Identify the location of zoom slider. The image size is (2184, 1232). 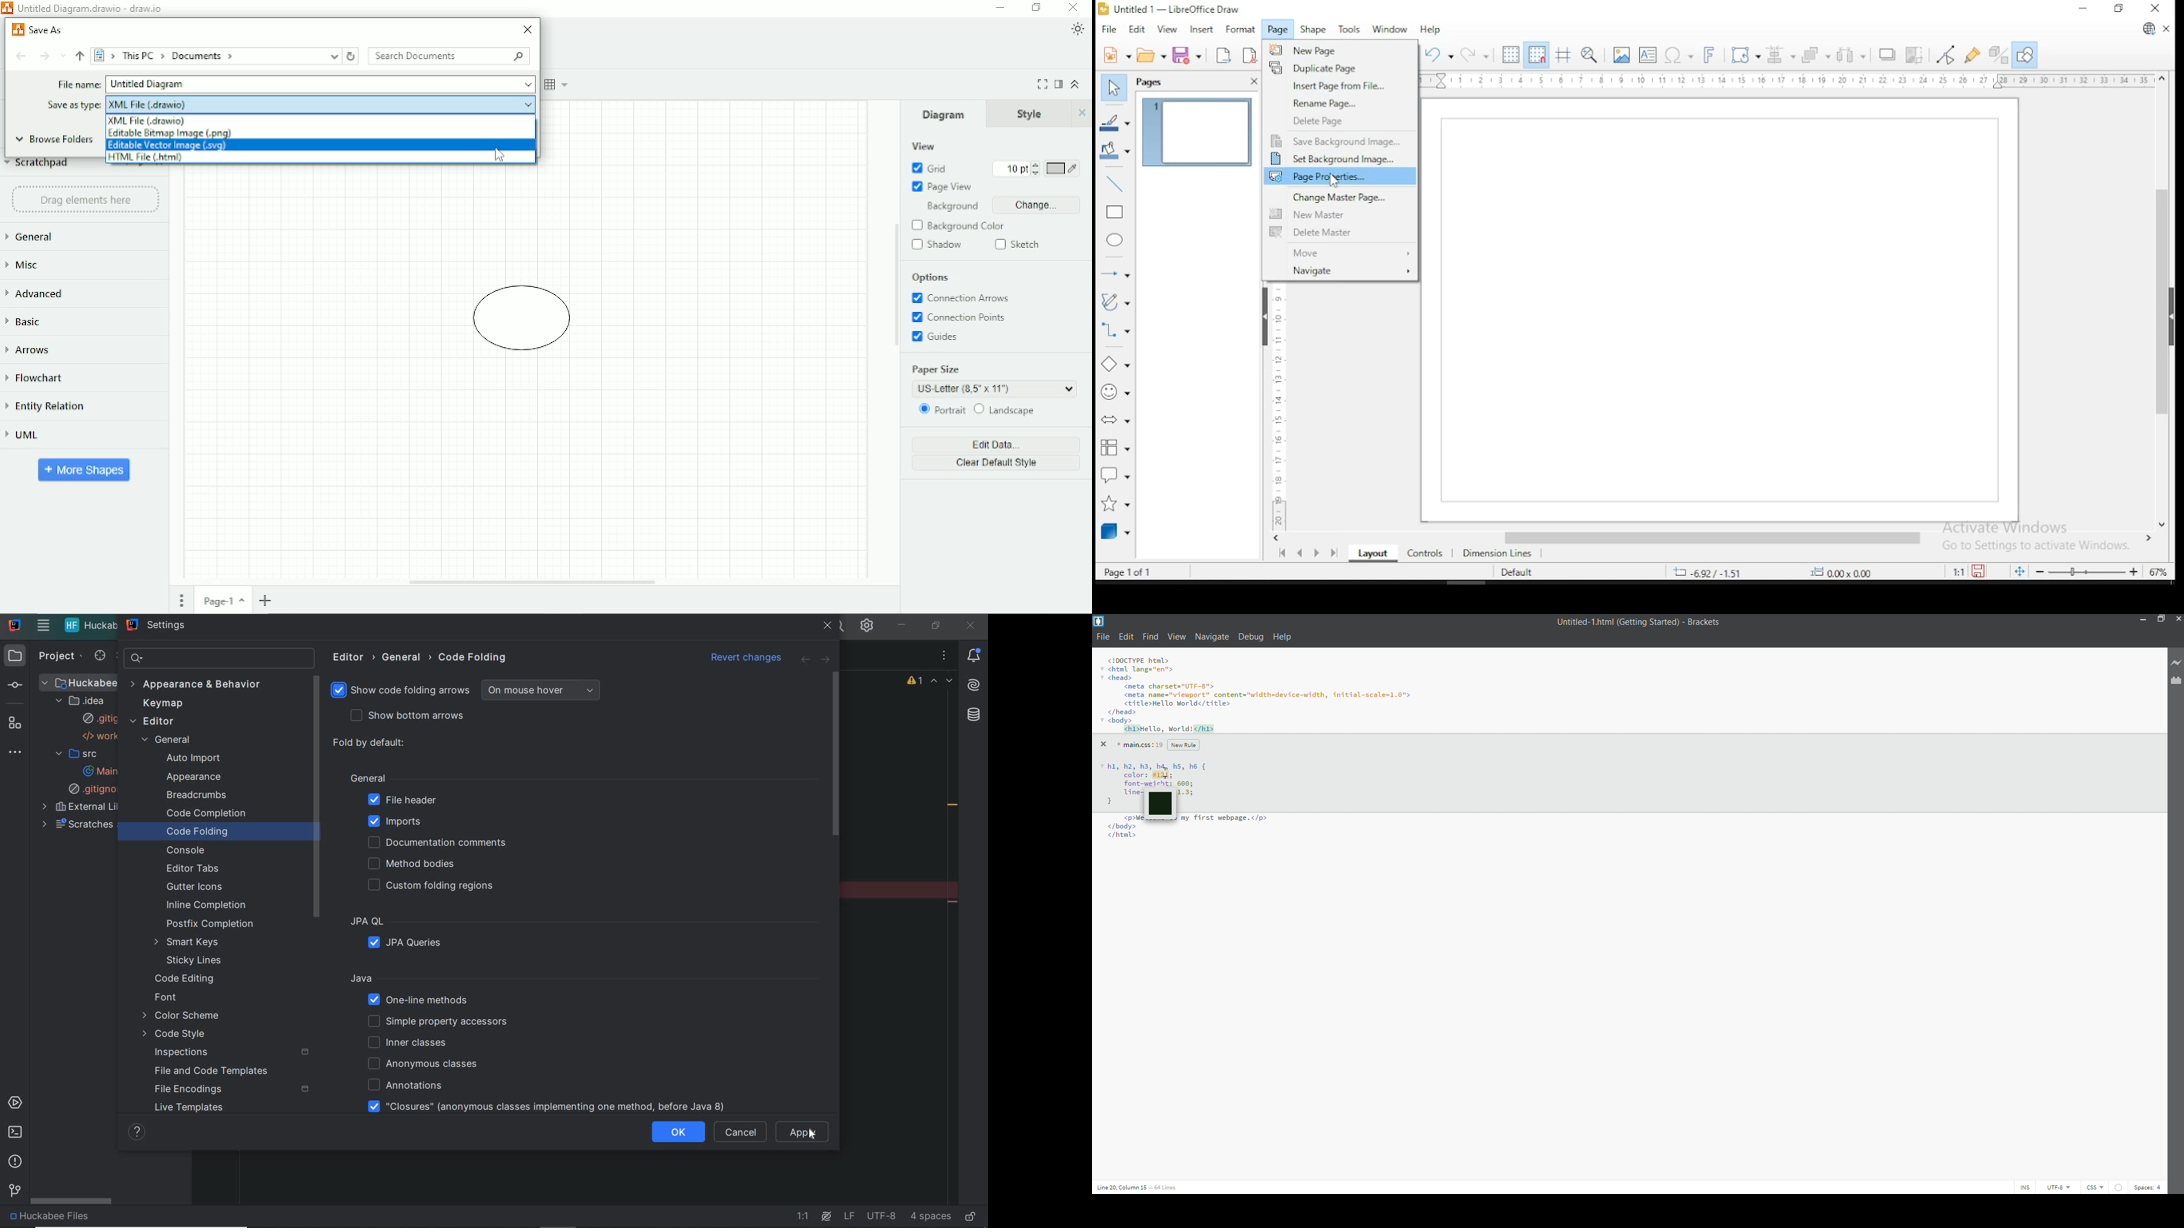
(2091, 571).